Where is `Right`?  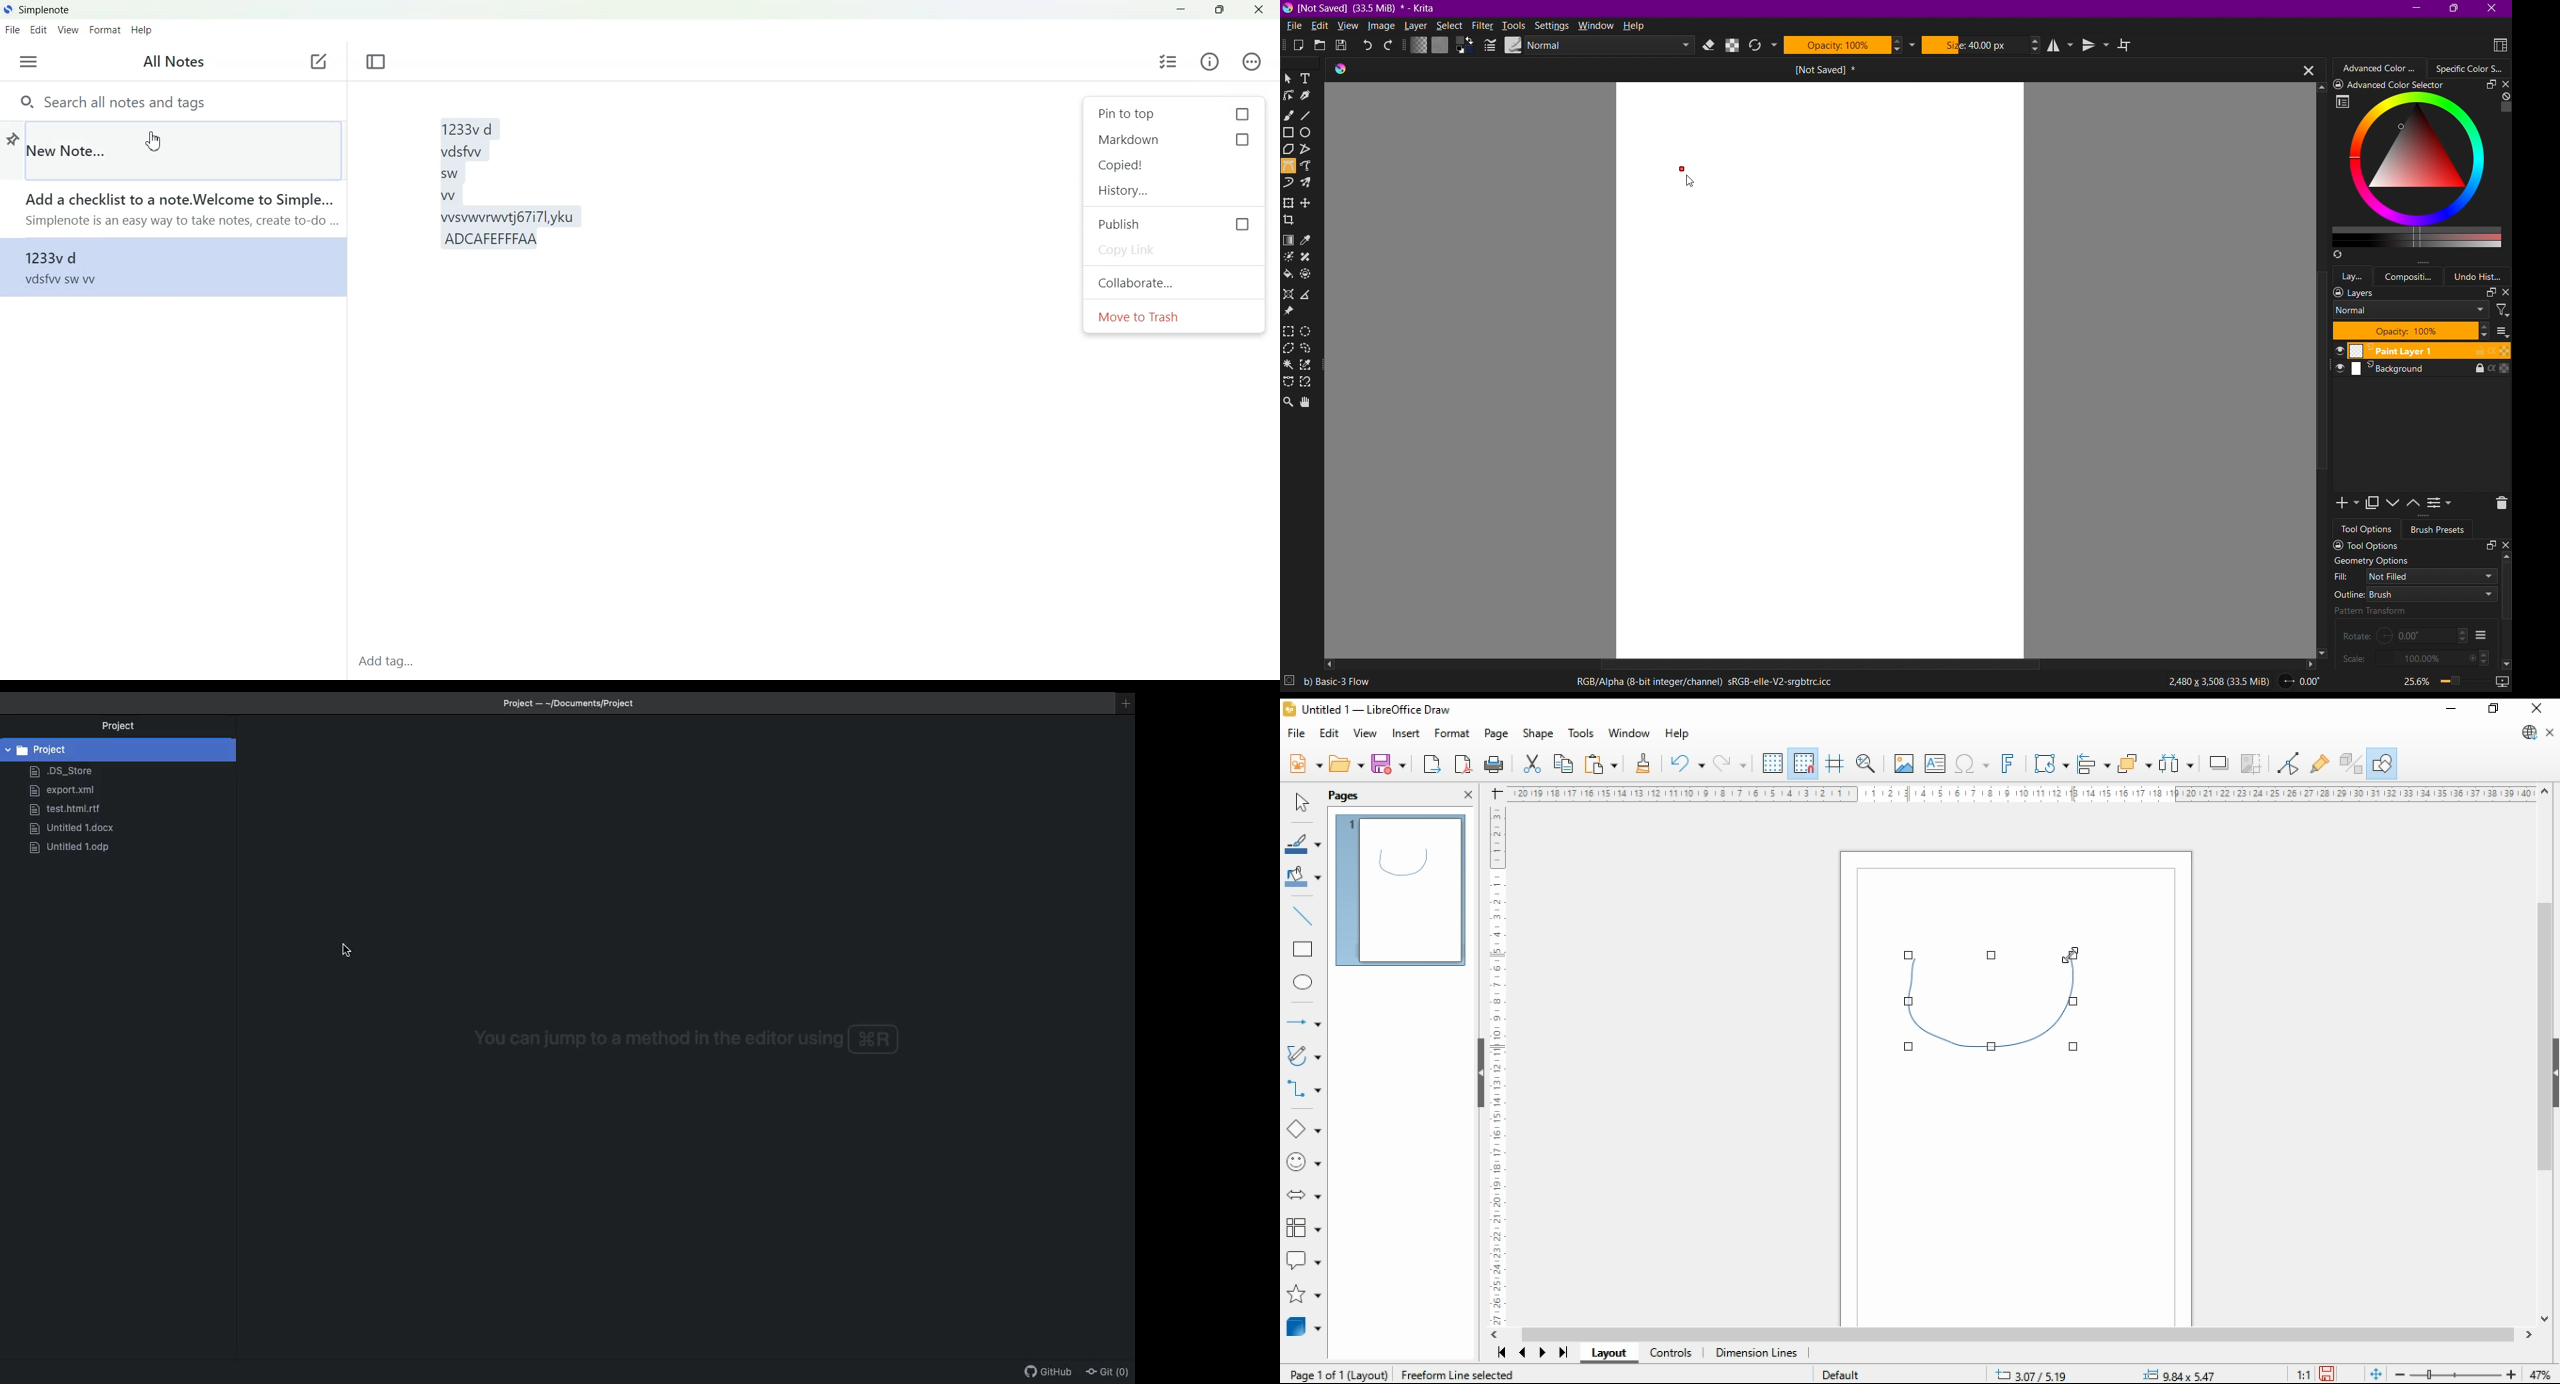 Right is located at coordinates (2310, 663).